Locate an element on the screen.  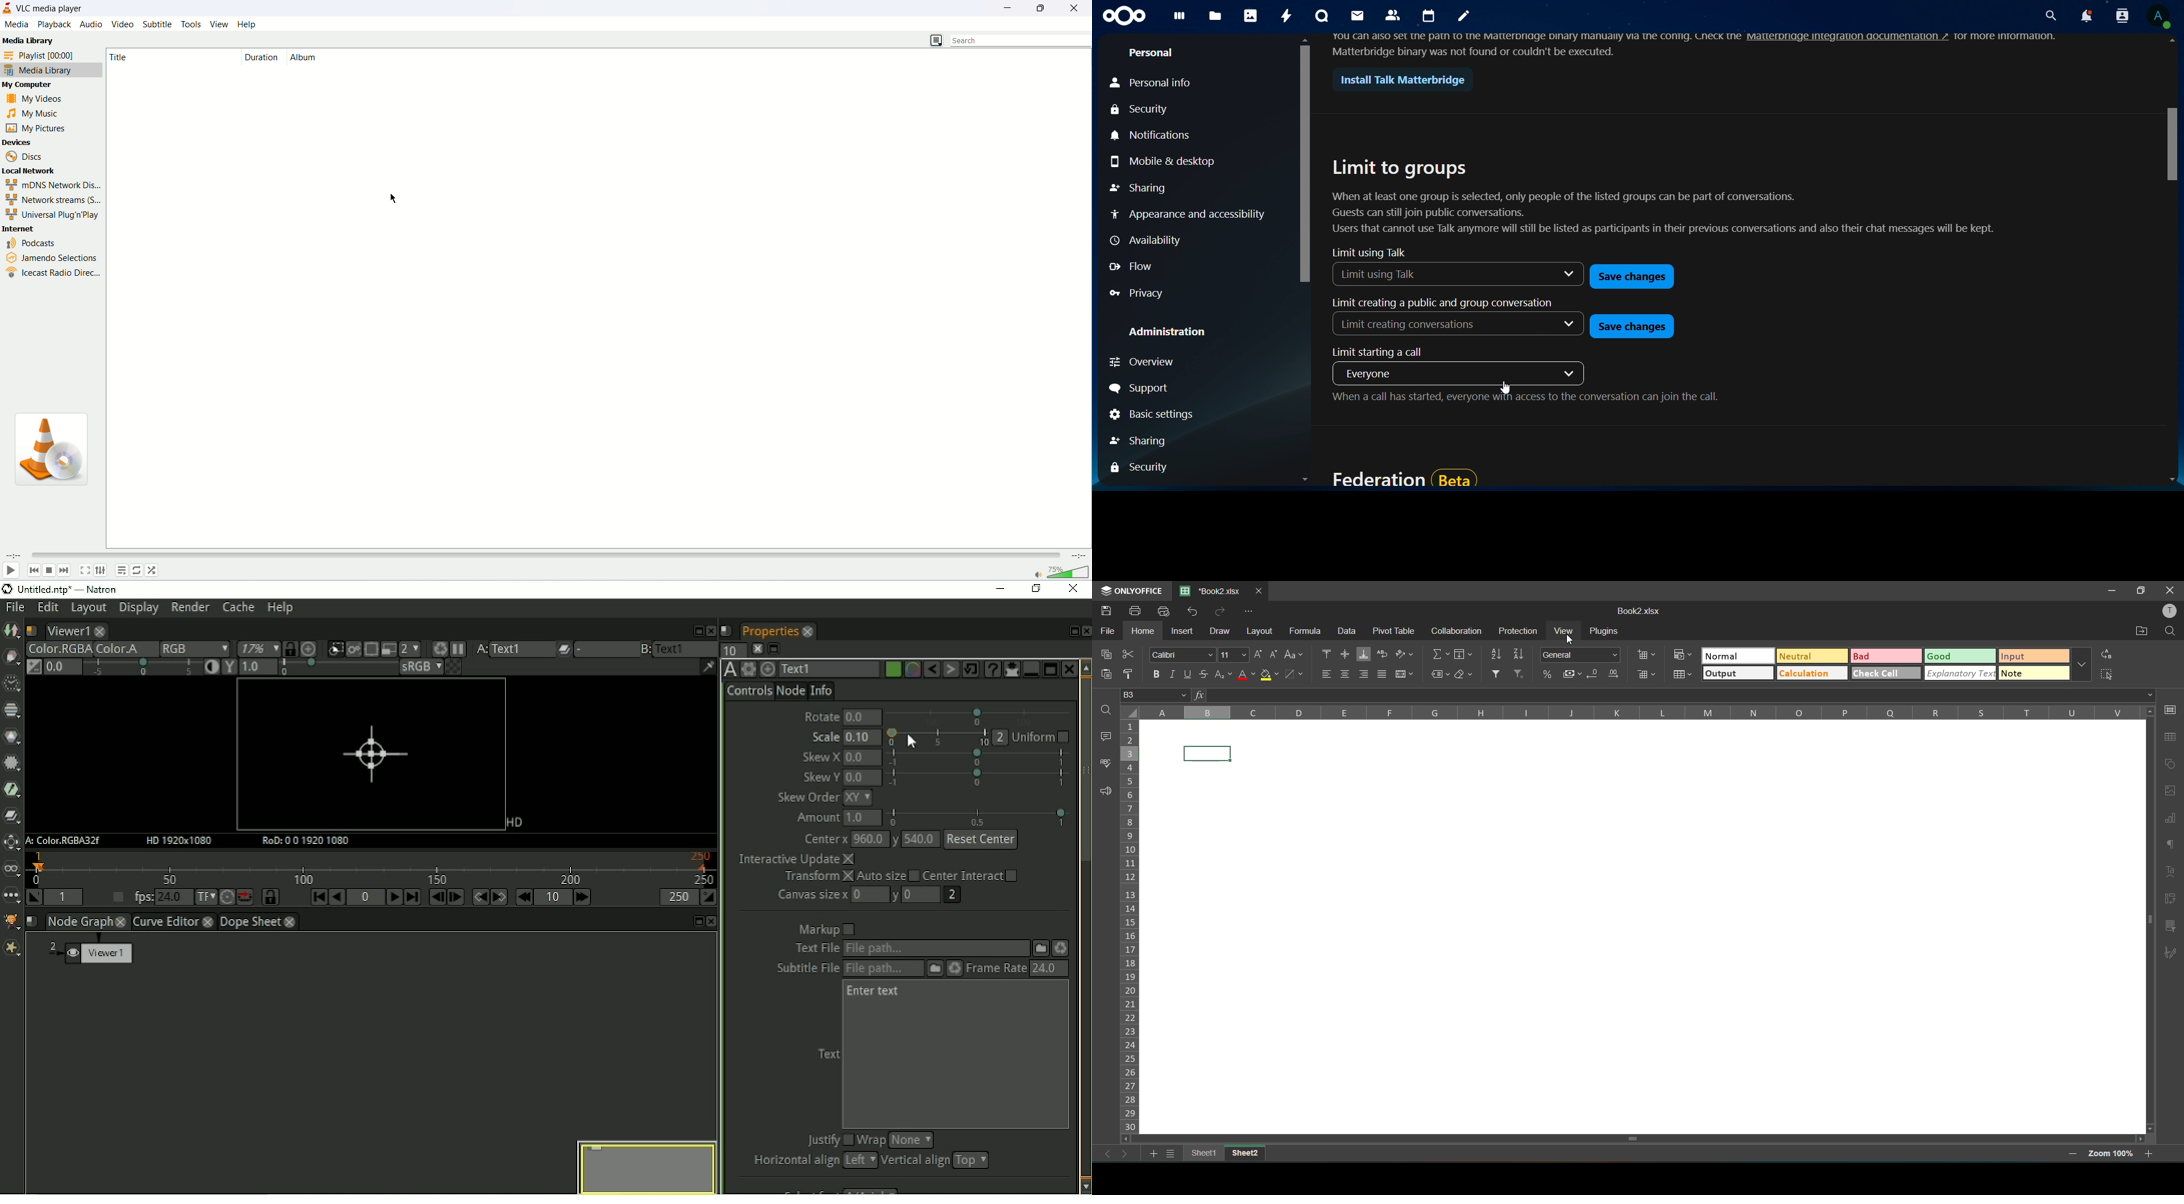
internet is located at coordinates (19, 229).